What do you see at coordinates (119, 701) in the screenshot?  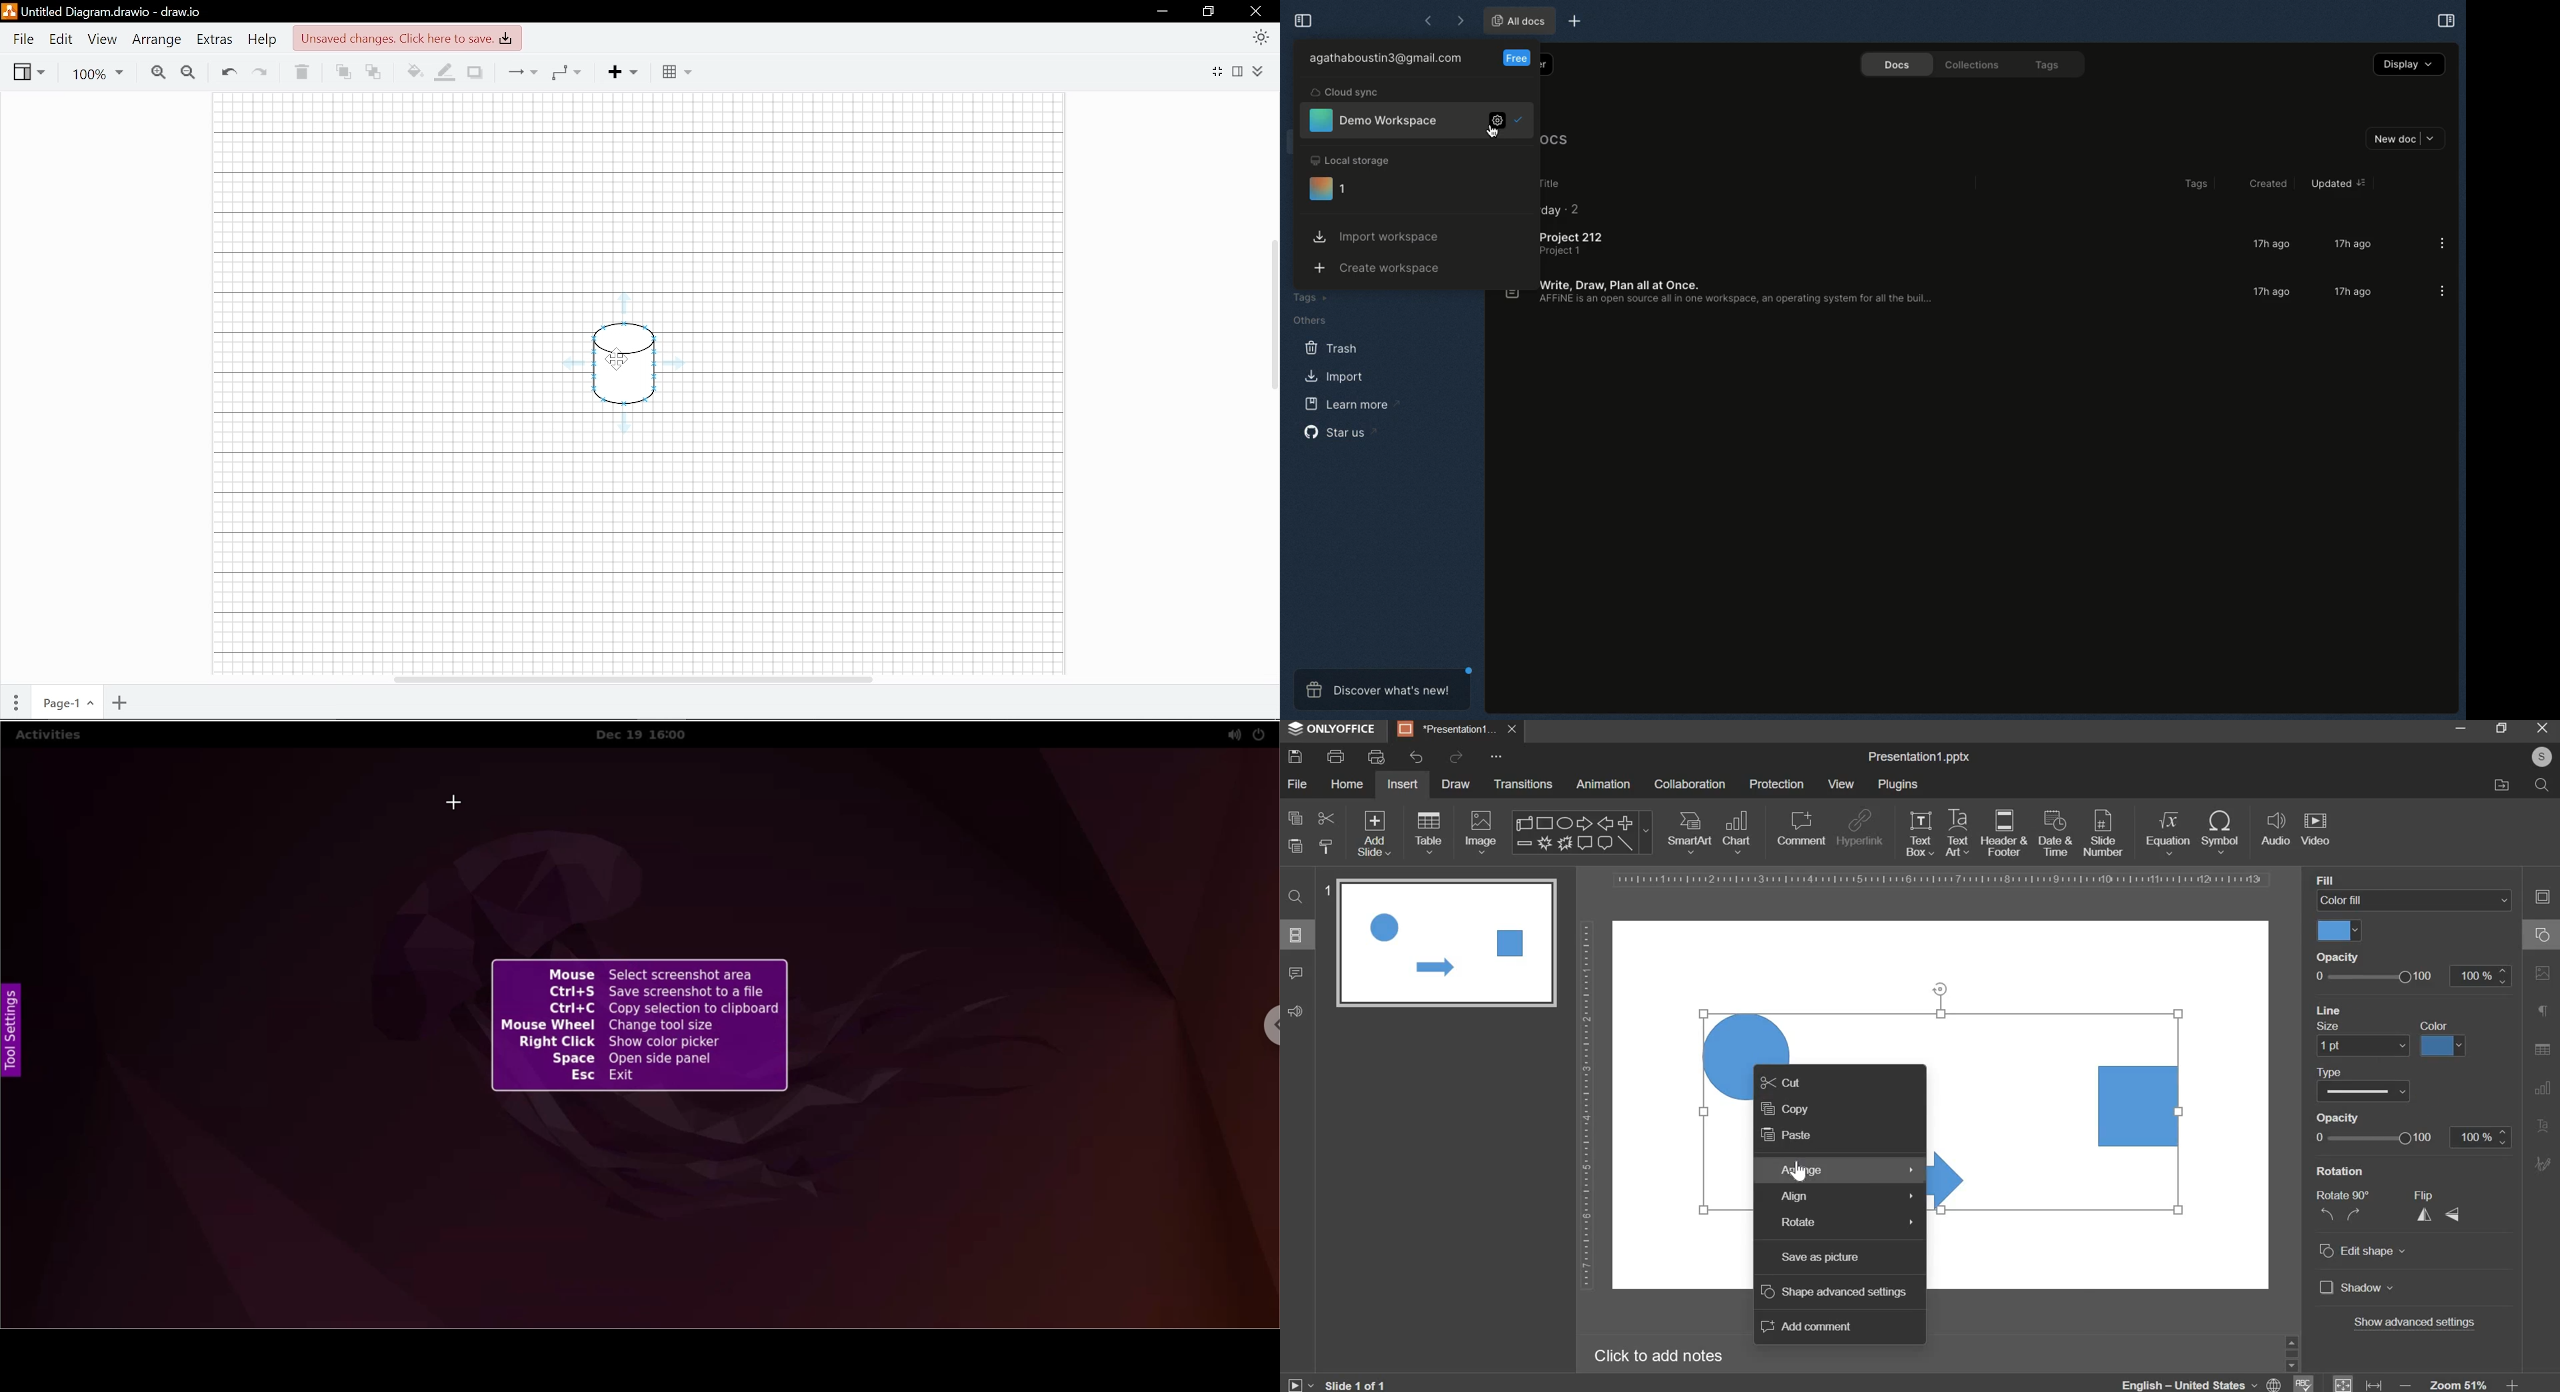 I see `Add page` at bounding box center [119, 701].